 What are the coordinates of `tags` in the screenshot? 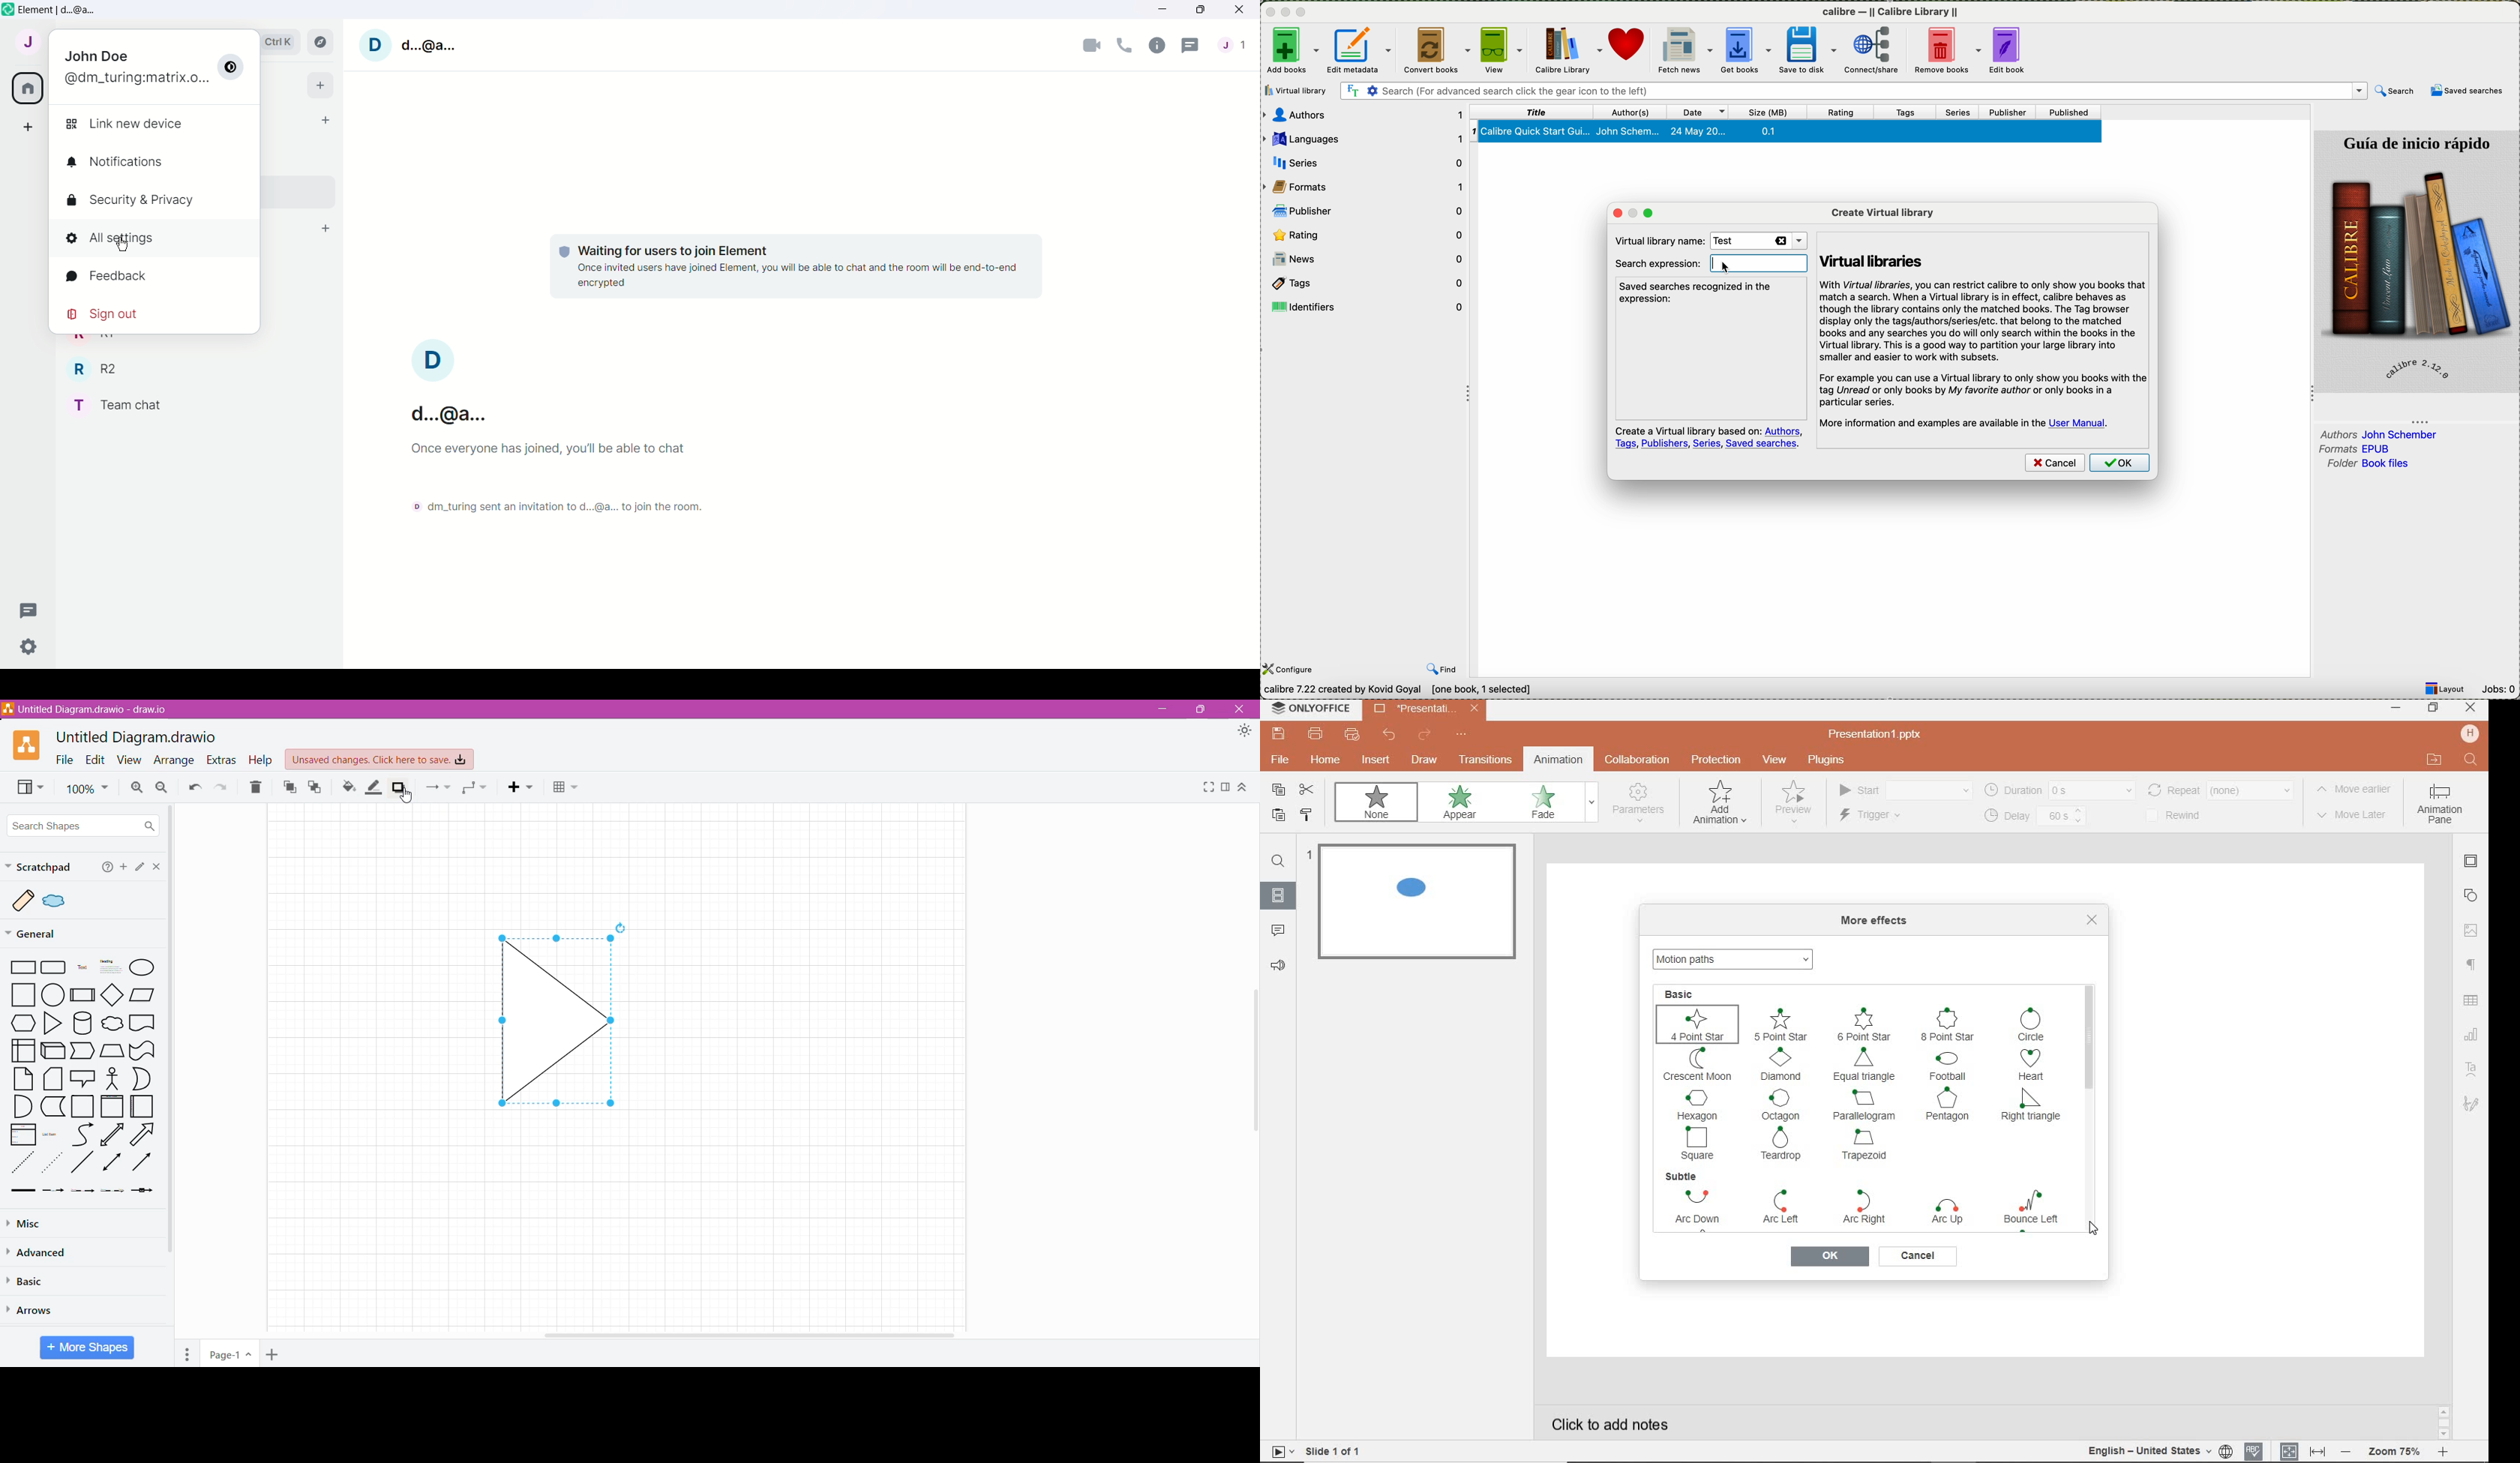 It's located at (1368, 283).